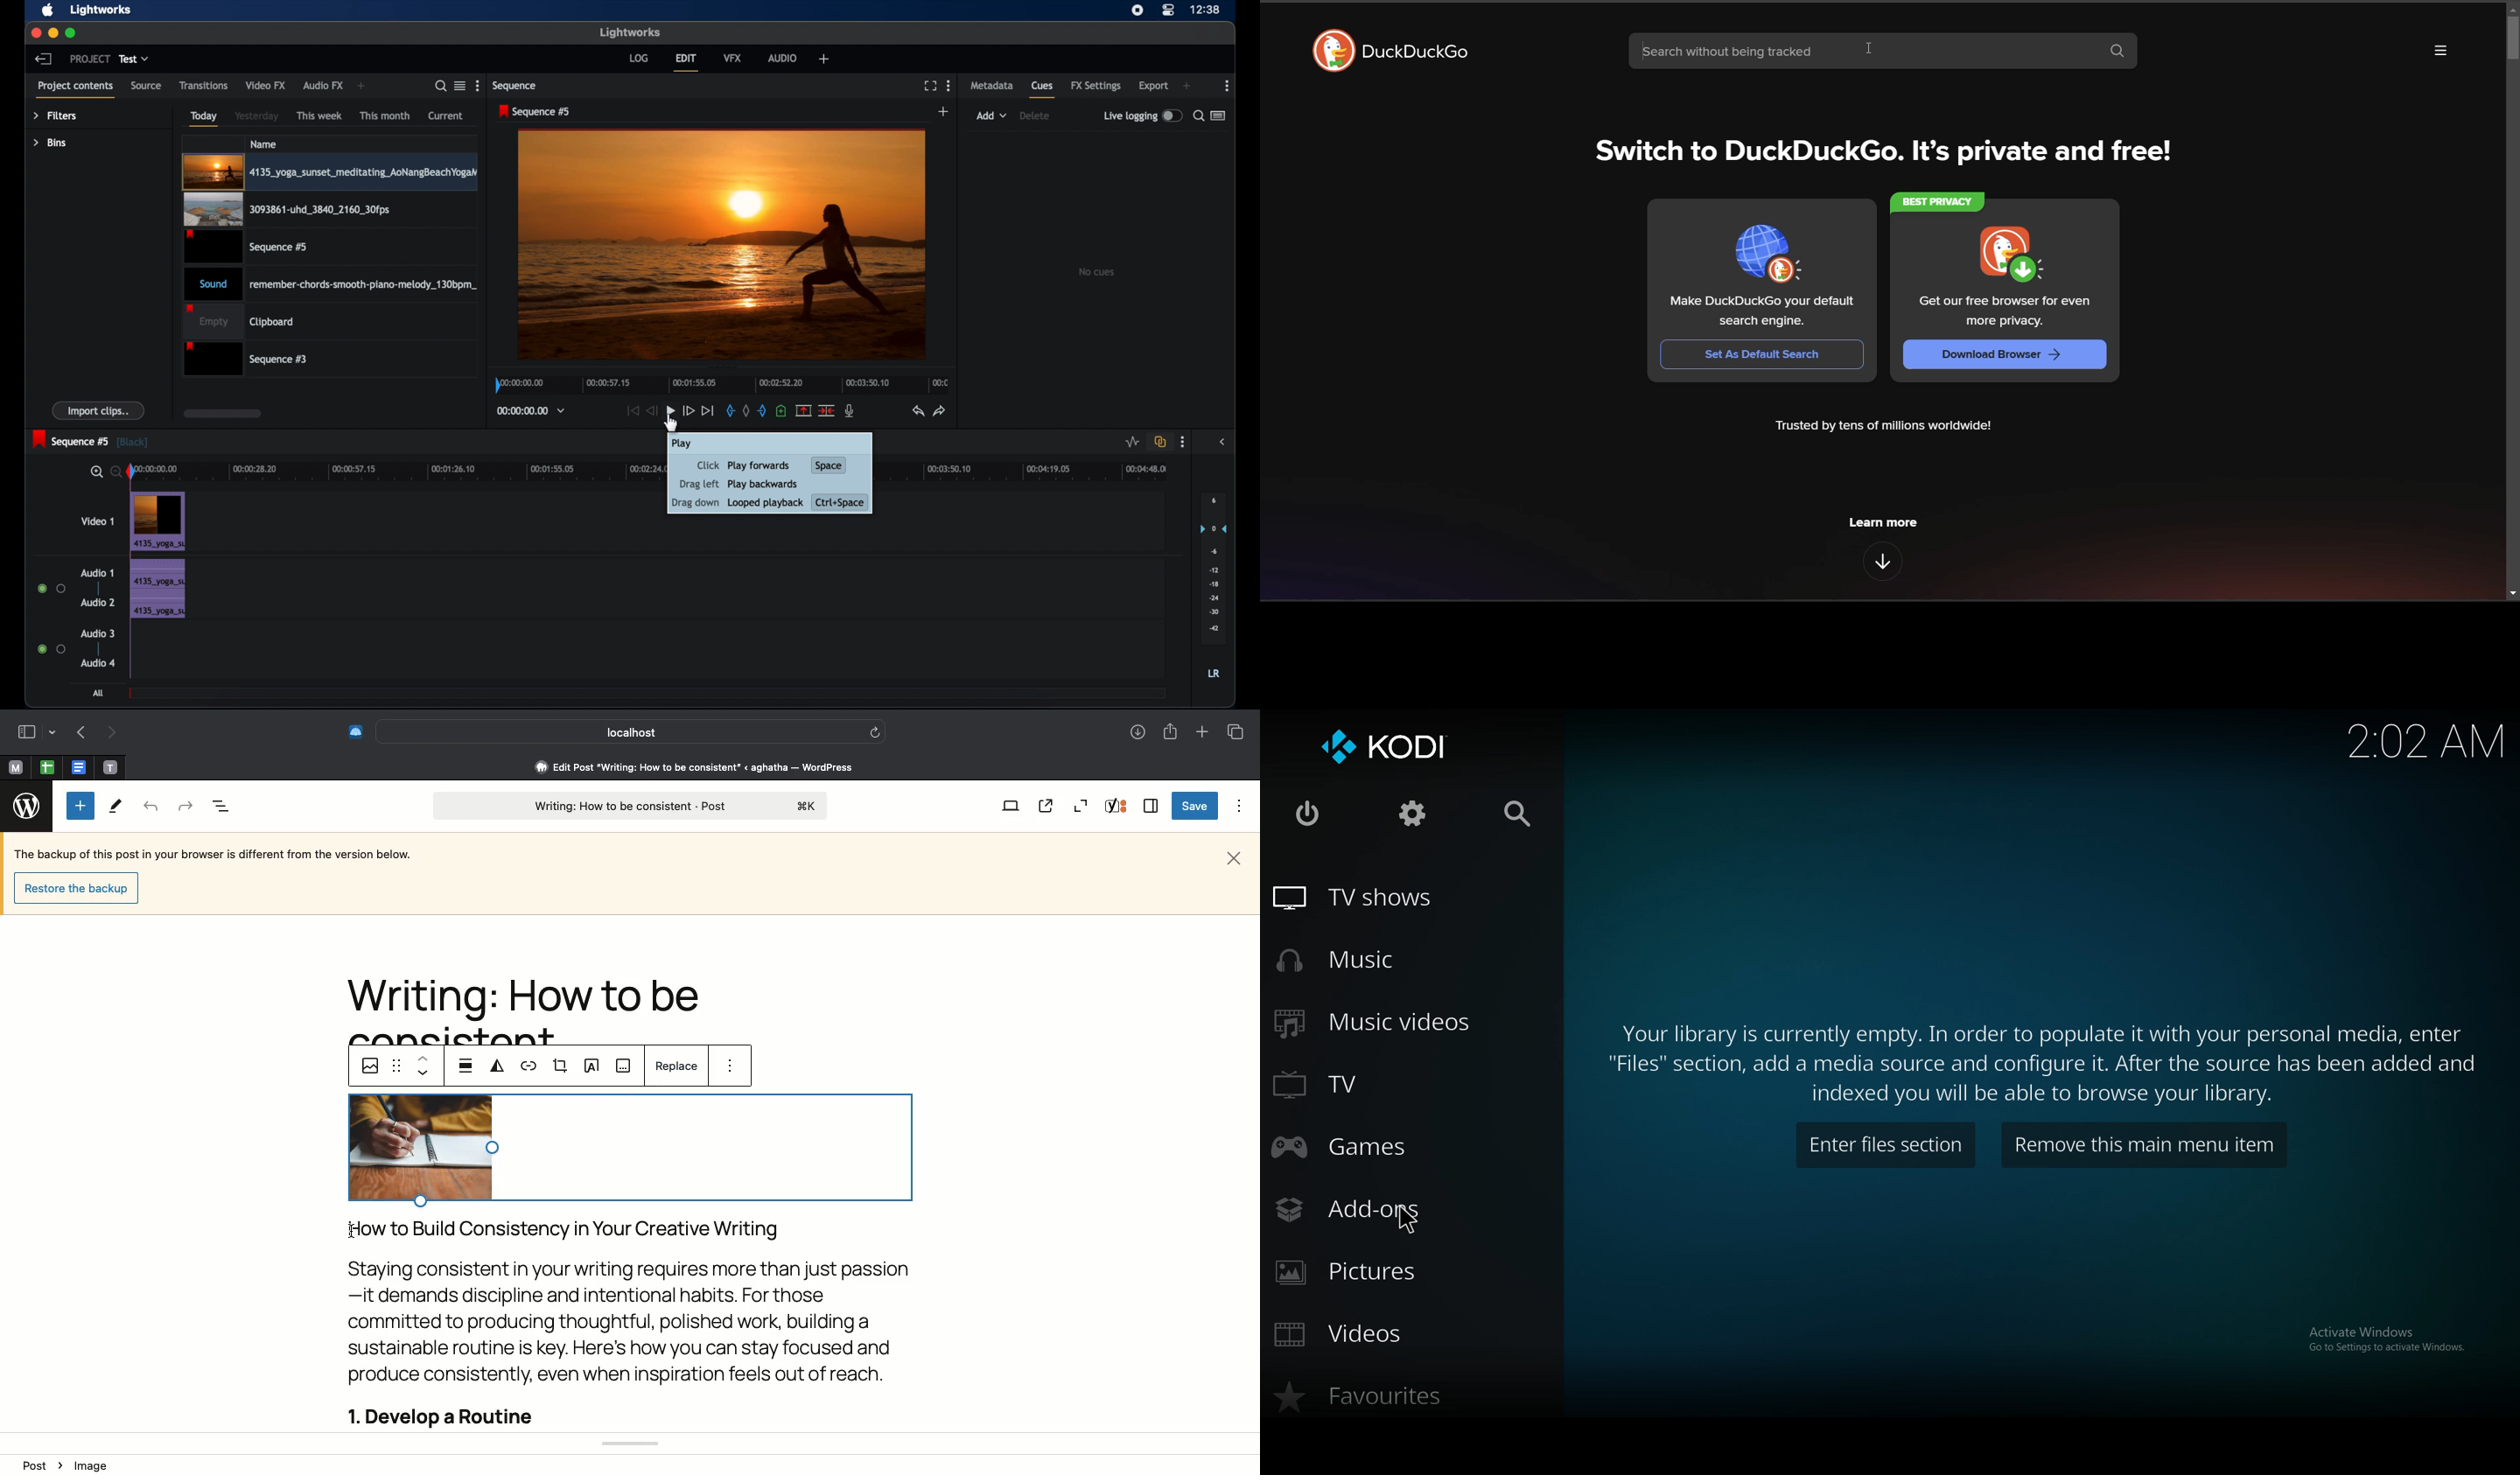  Describe the element at coordinates (98, 692) in the screenshot. I see `all` at that location.